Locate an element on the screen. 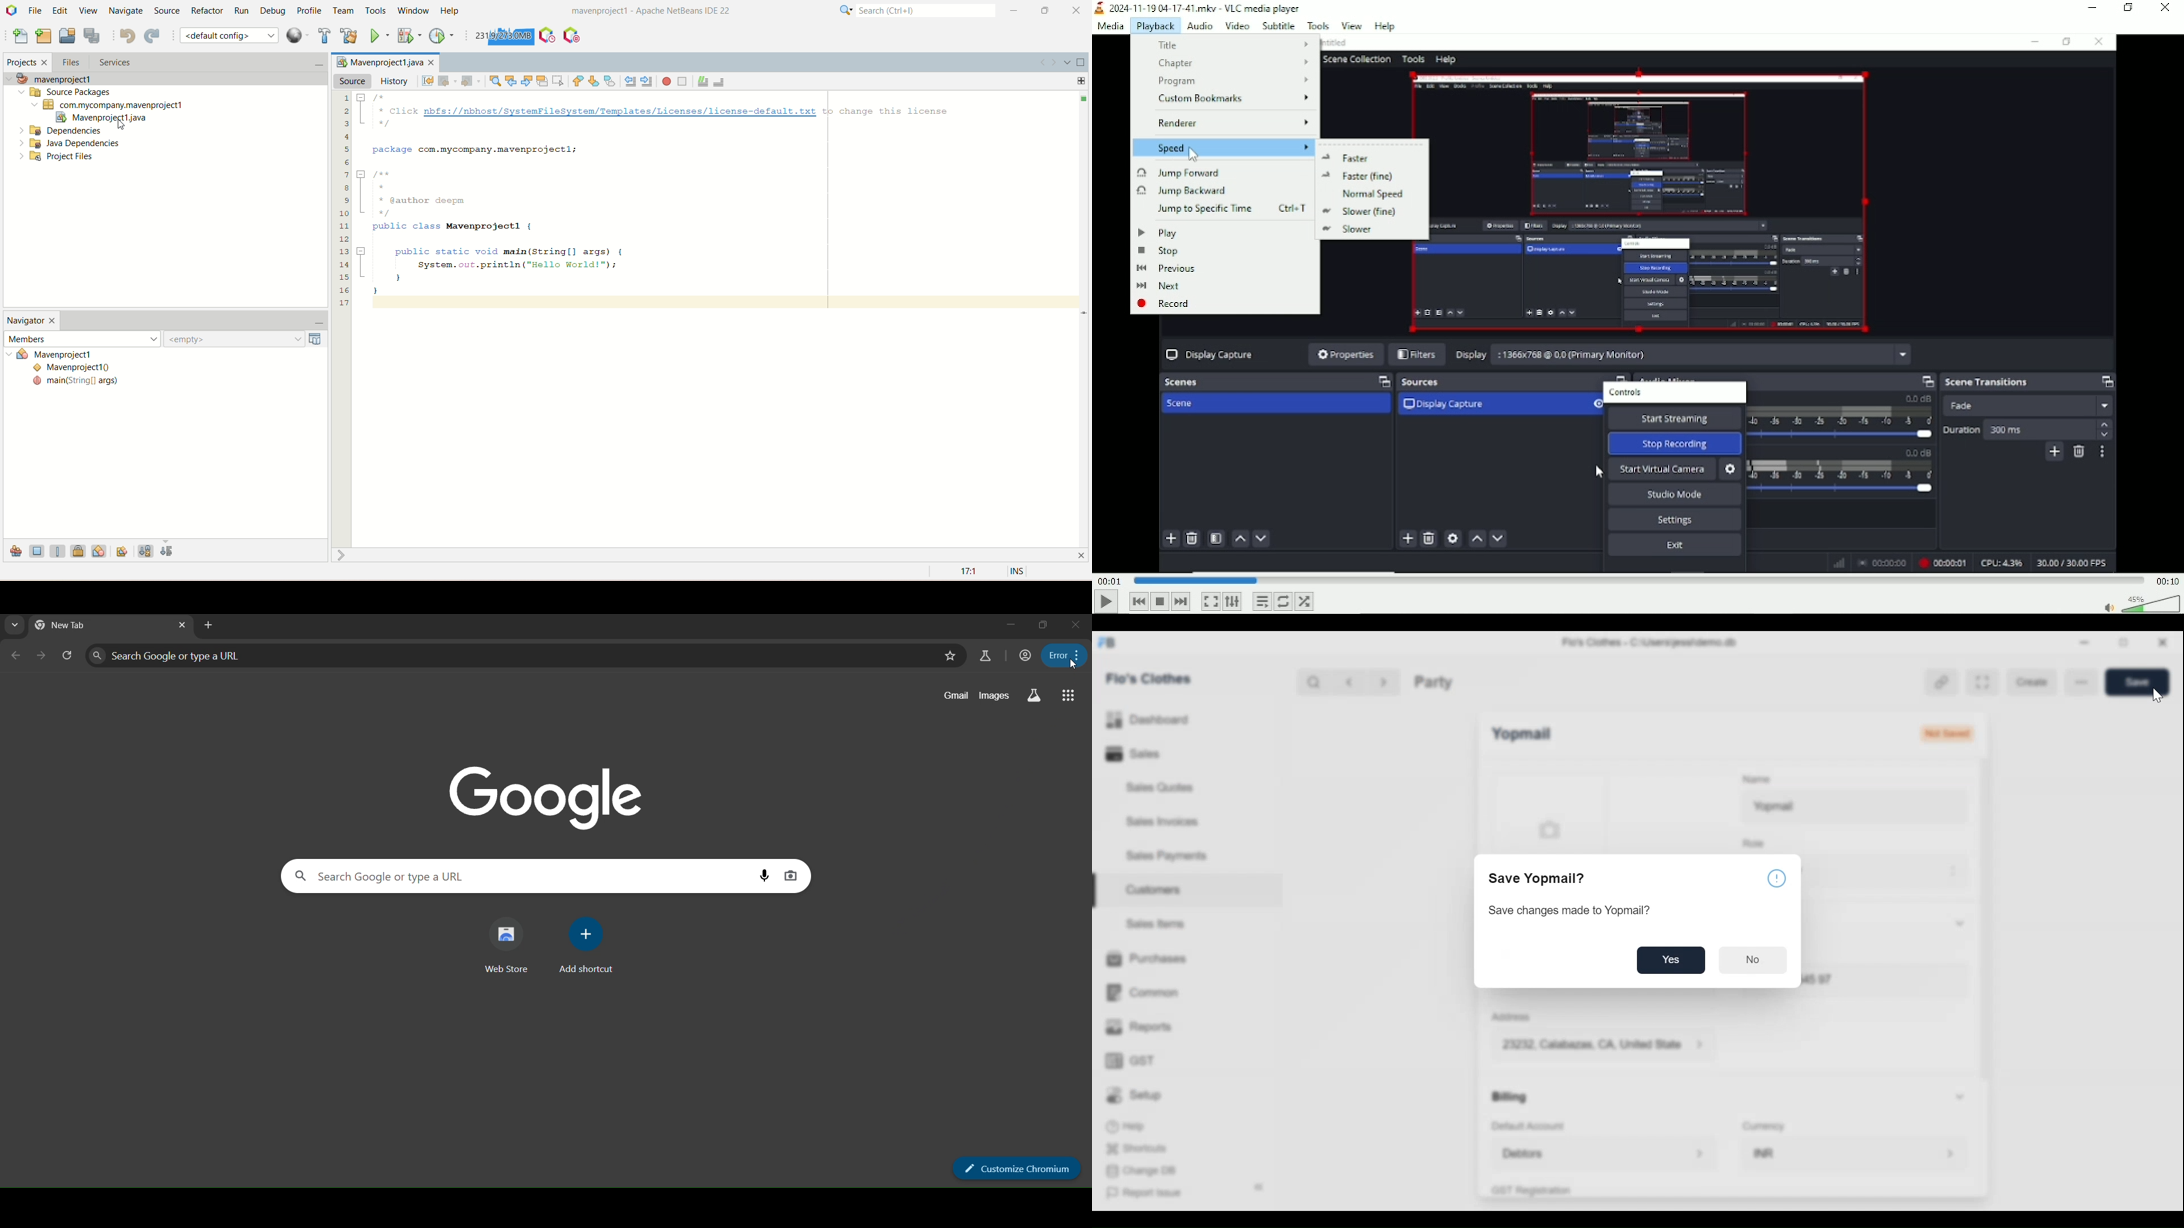 The width and height of the screenshot is (2184, 1232). search labs is located at coordinates (985, 657).